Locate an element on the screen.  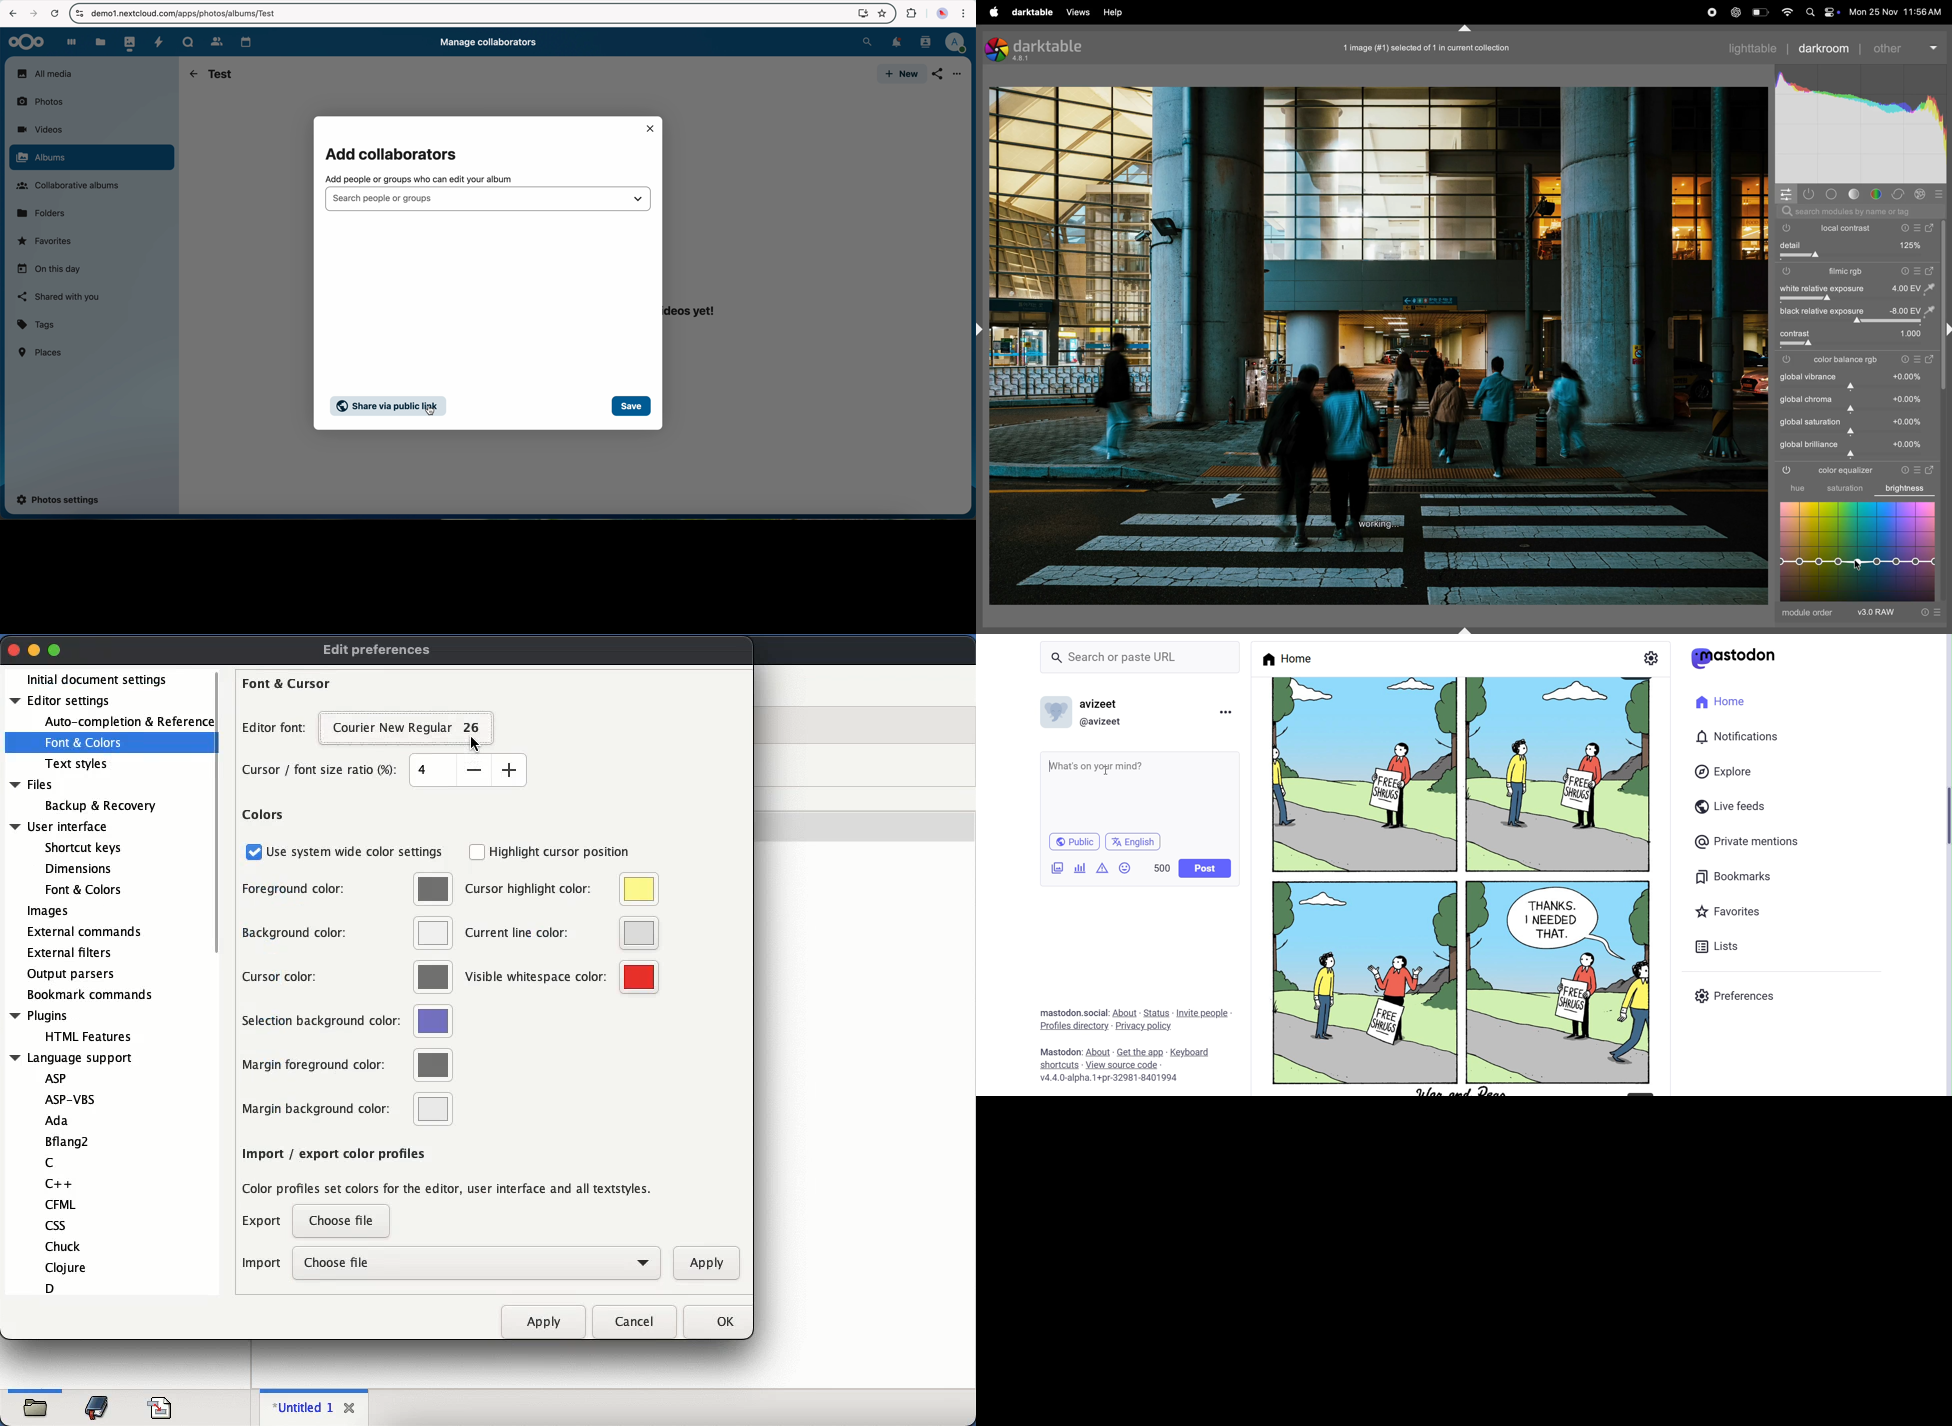
image  is located at coordinates (1379, 346).